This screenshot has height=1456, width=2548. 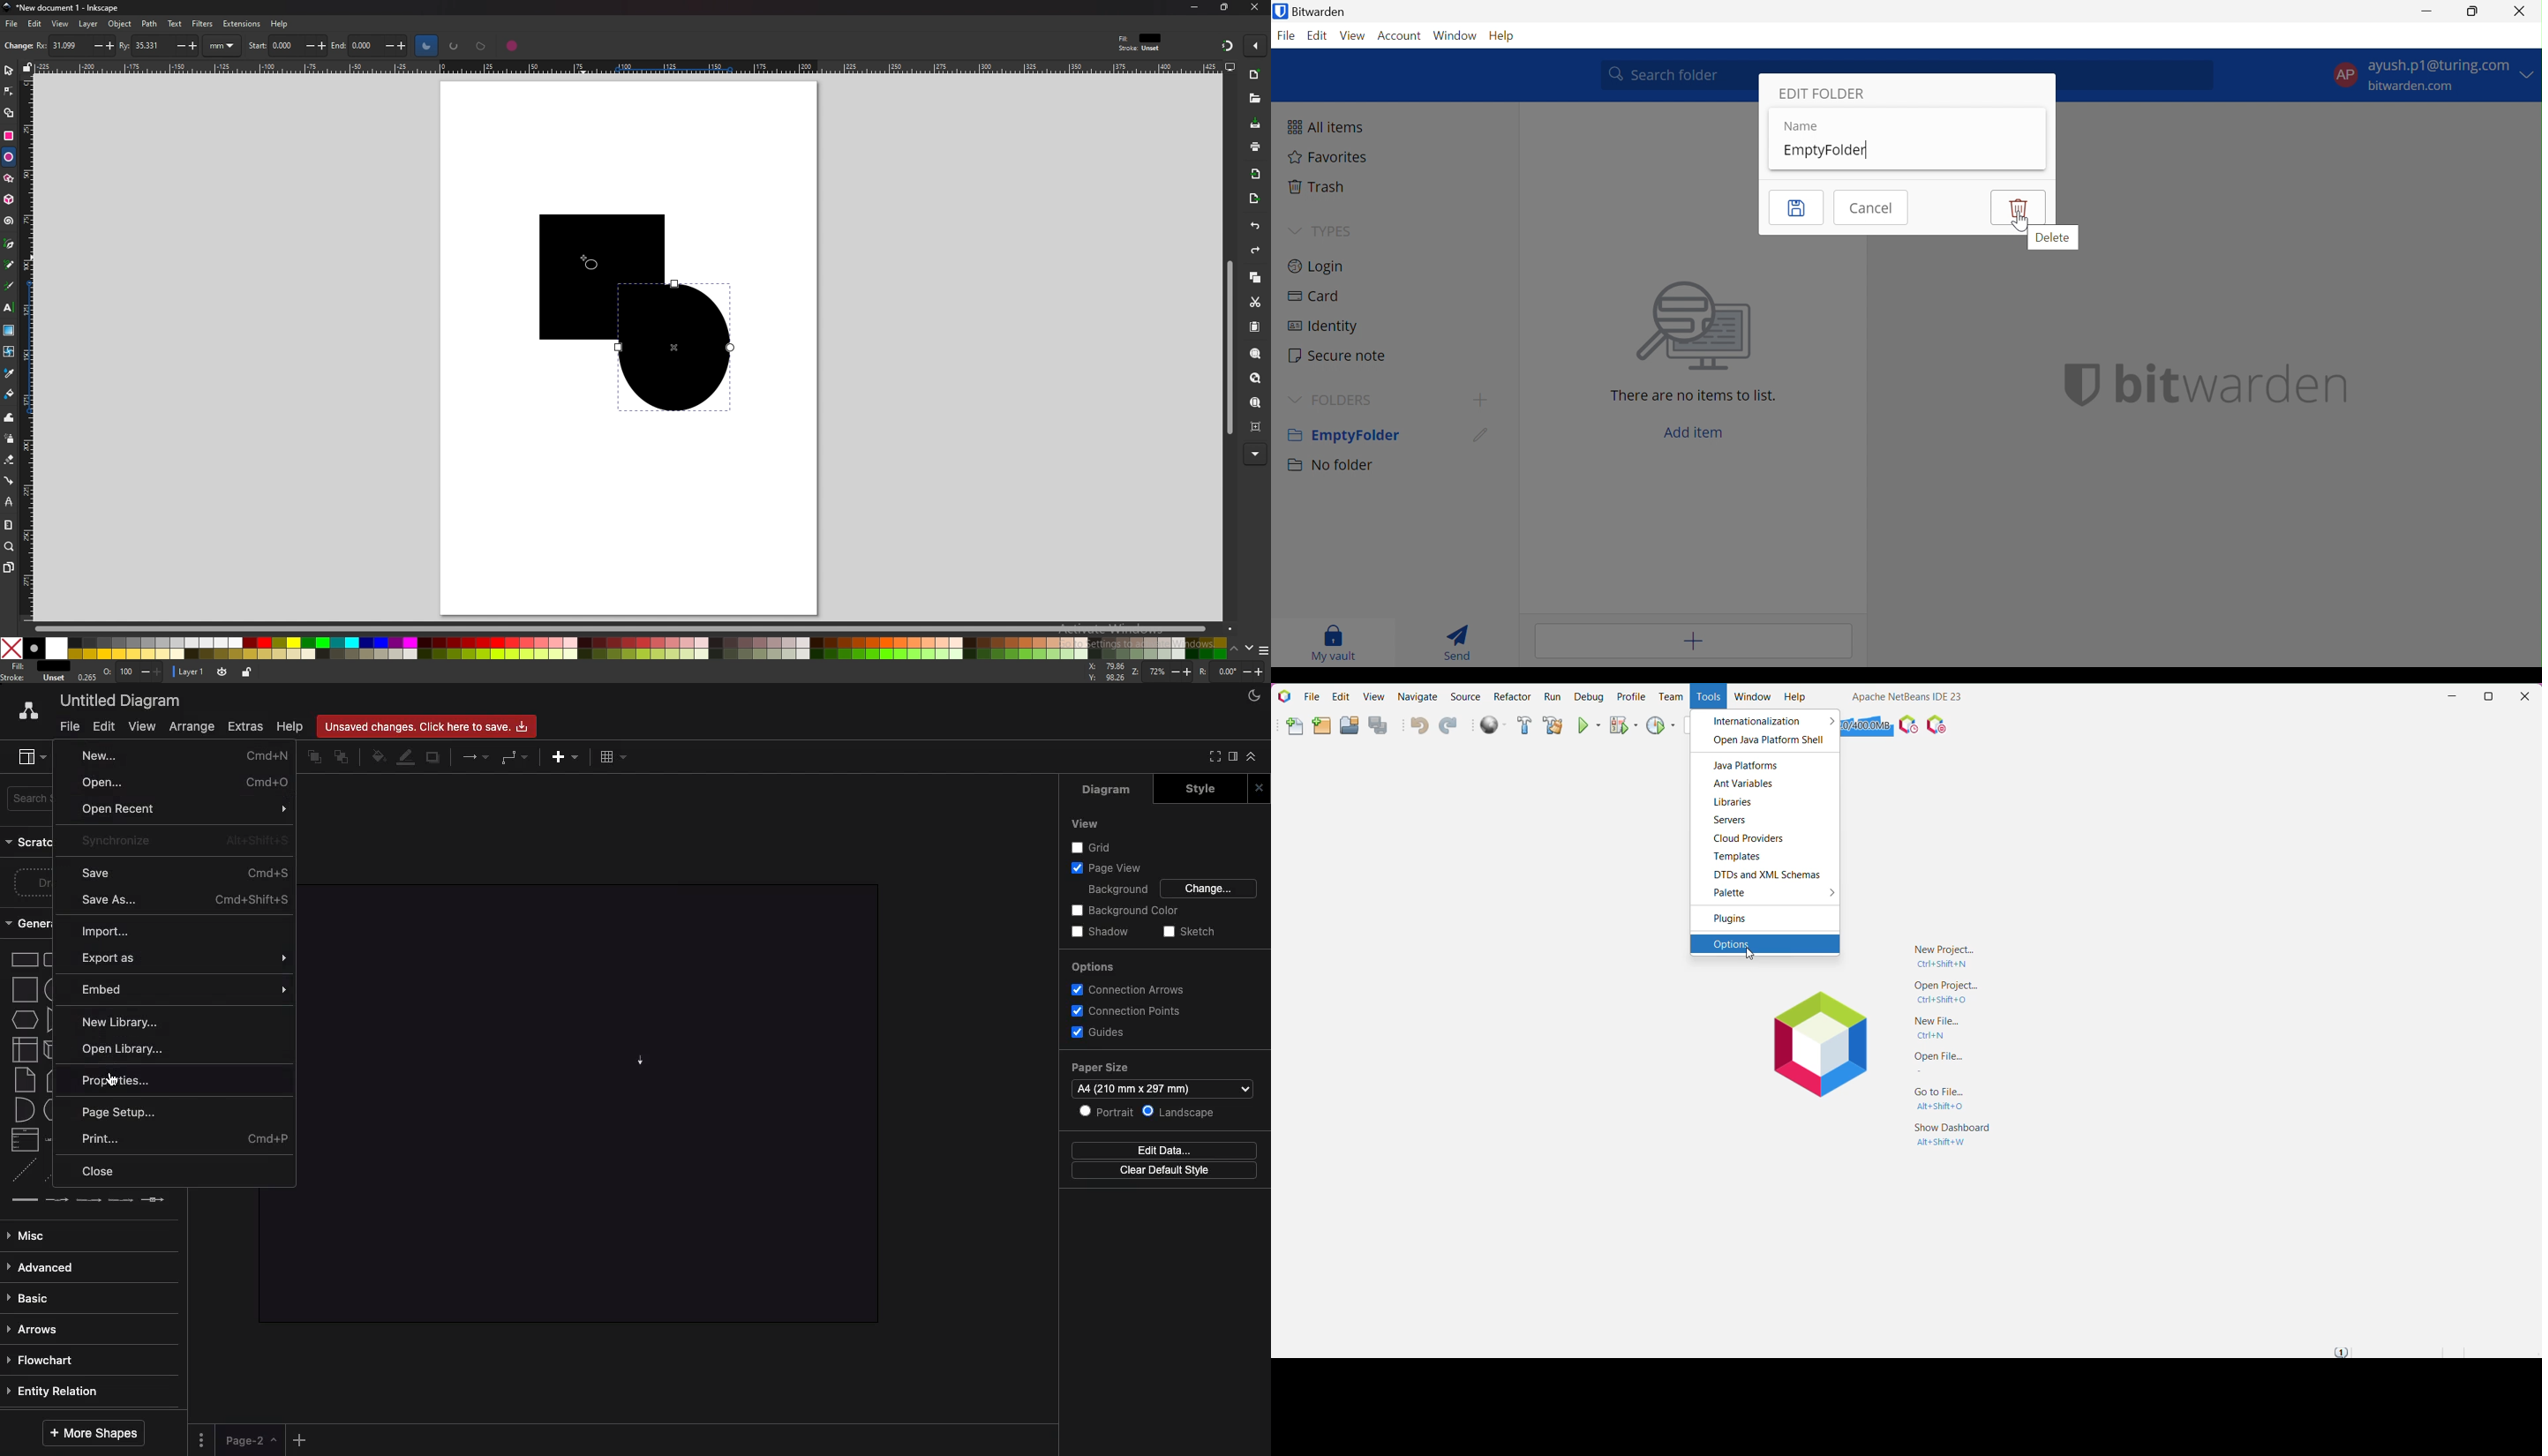 I want to click on Window, so click(x=1751, y=696).